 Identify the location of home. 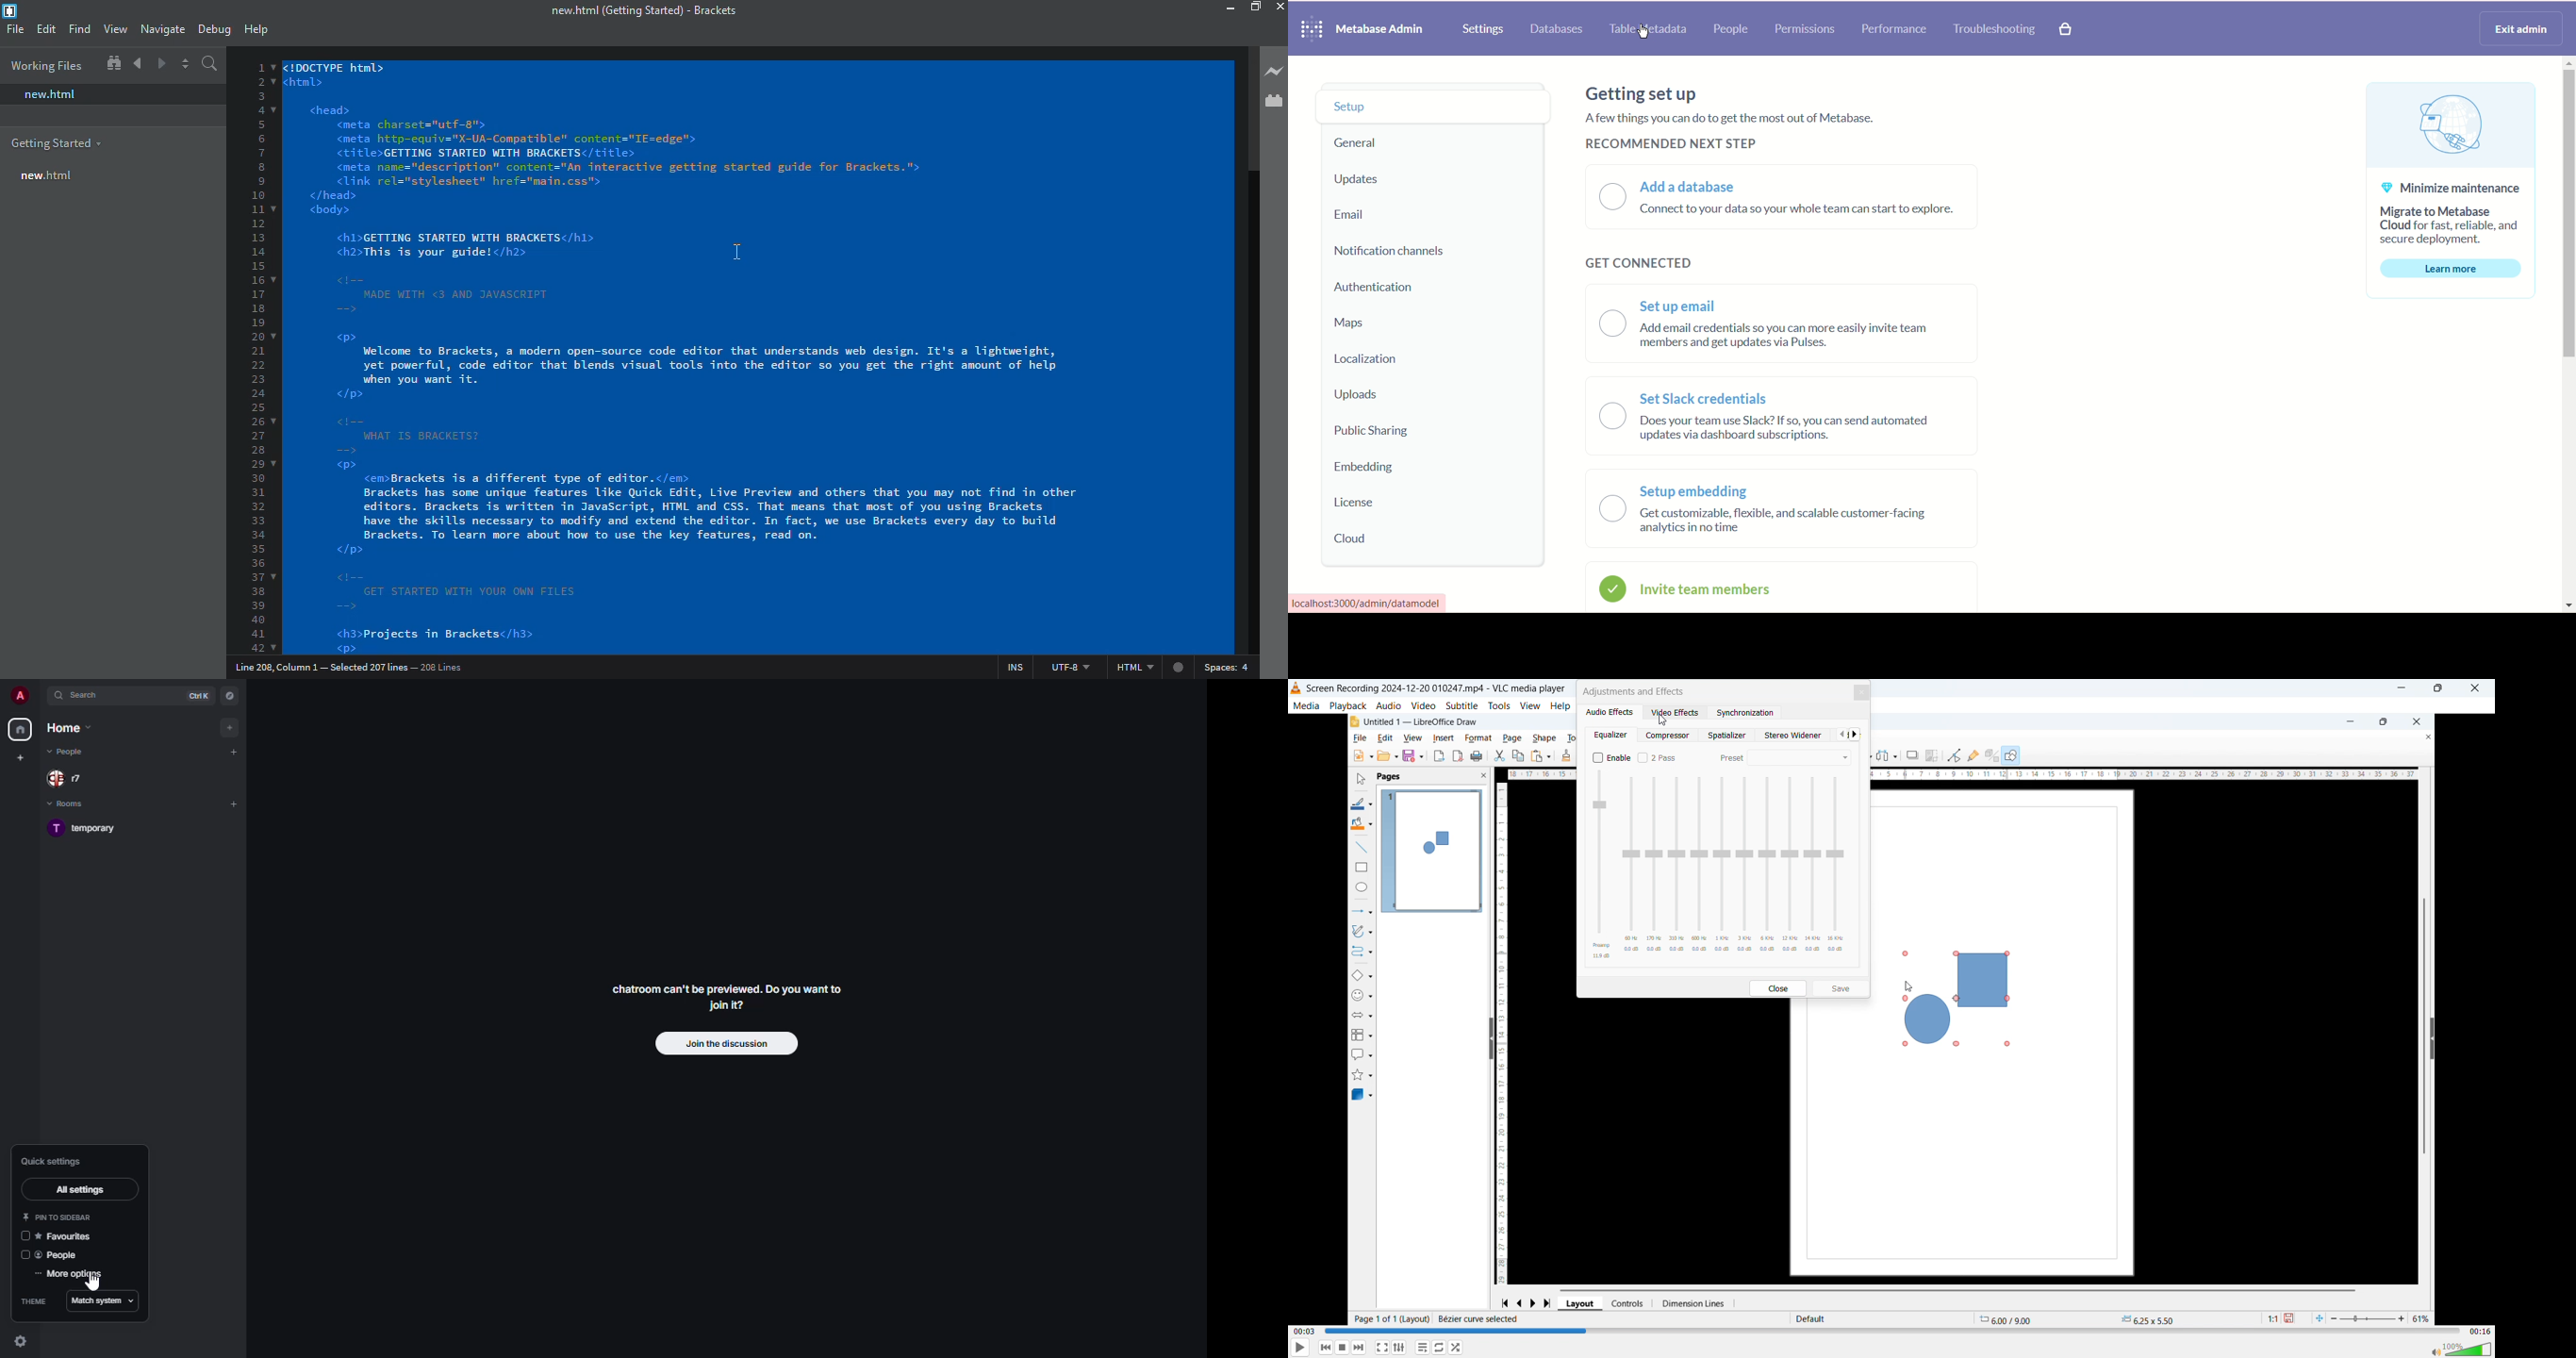
(21, 728).